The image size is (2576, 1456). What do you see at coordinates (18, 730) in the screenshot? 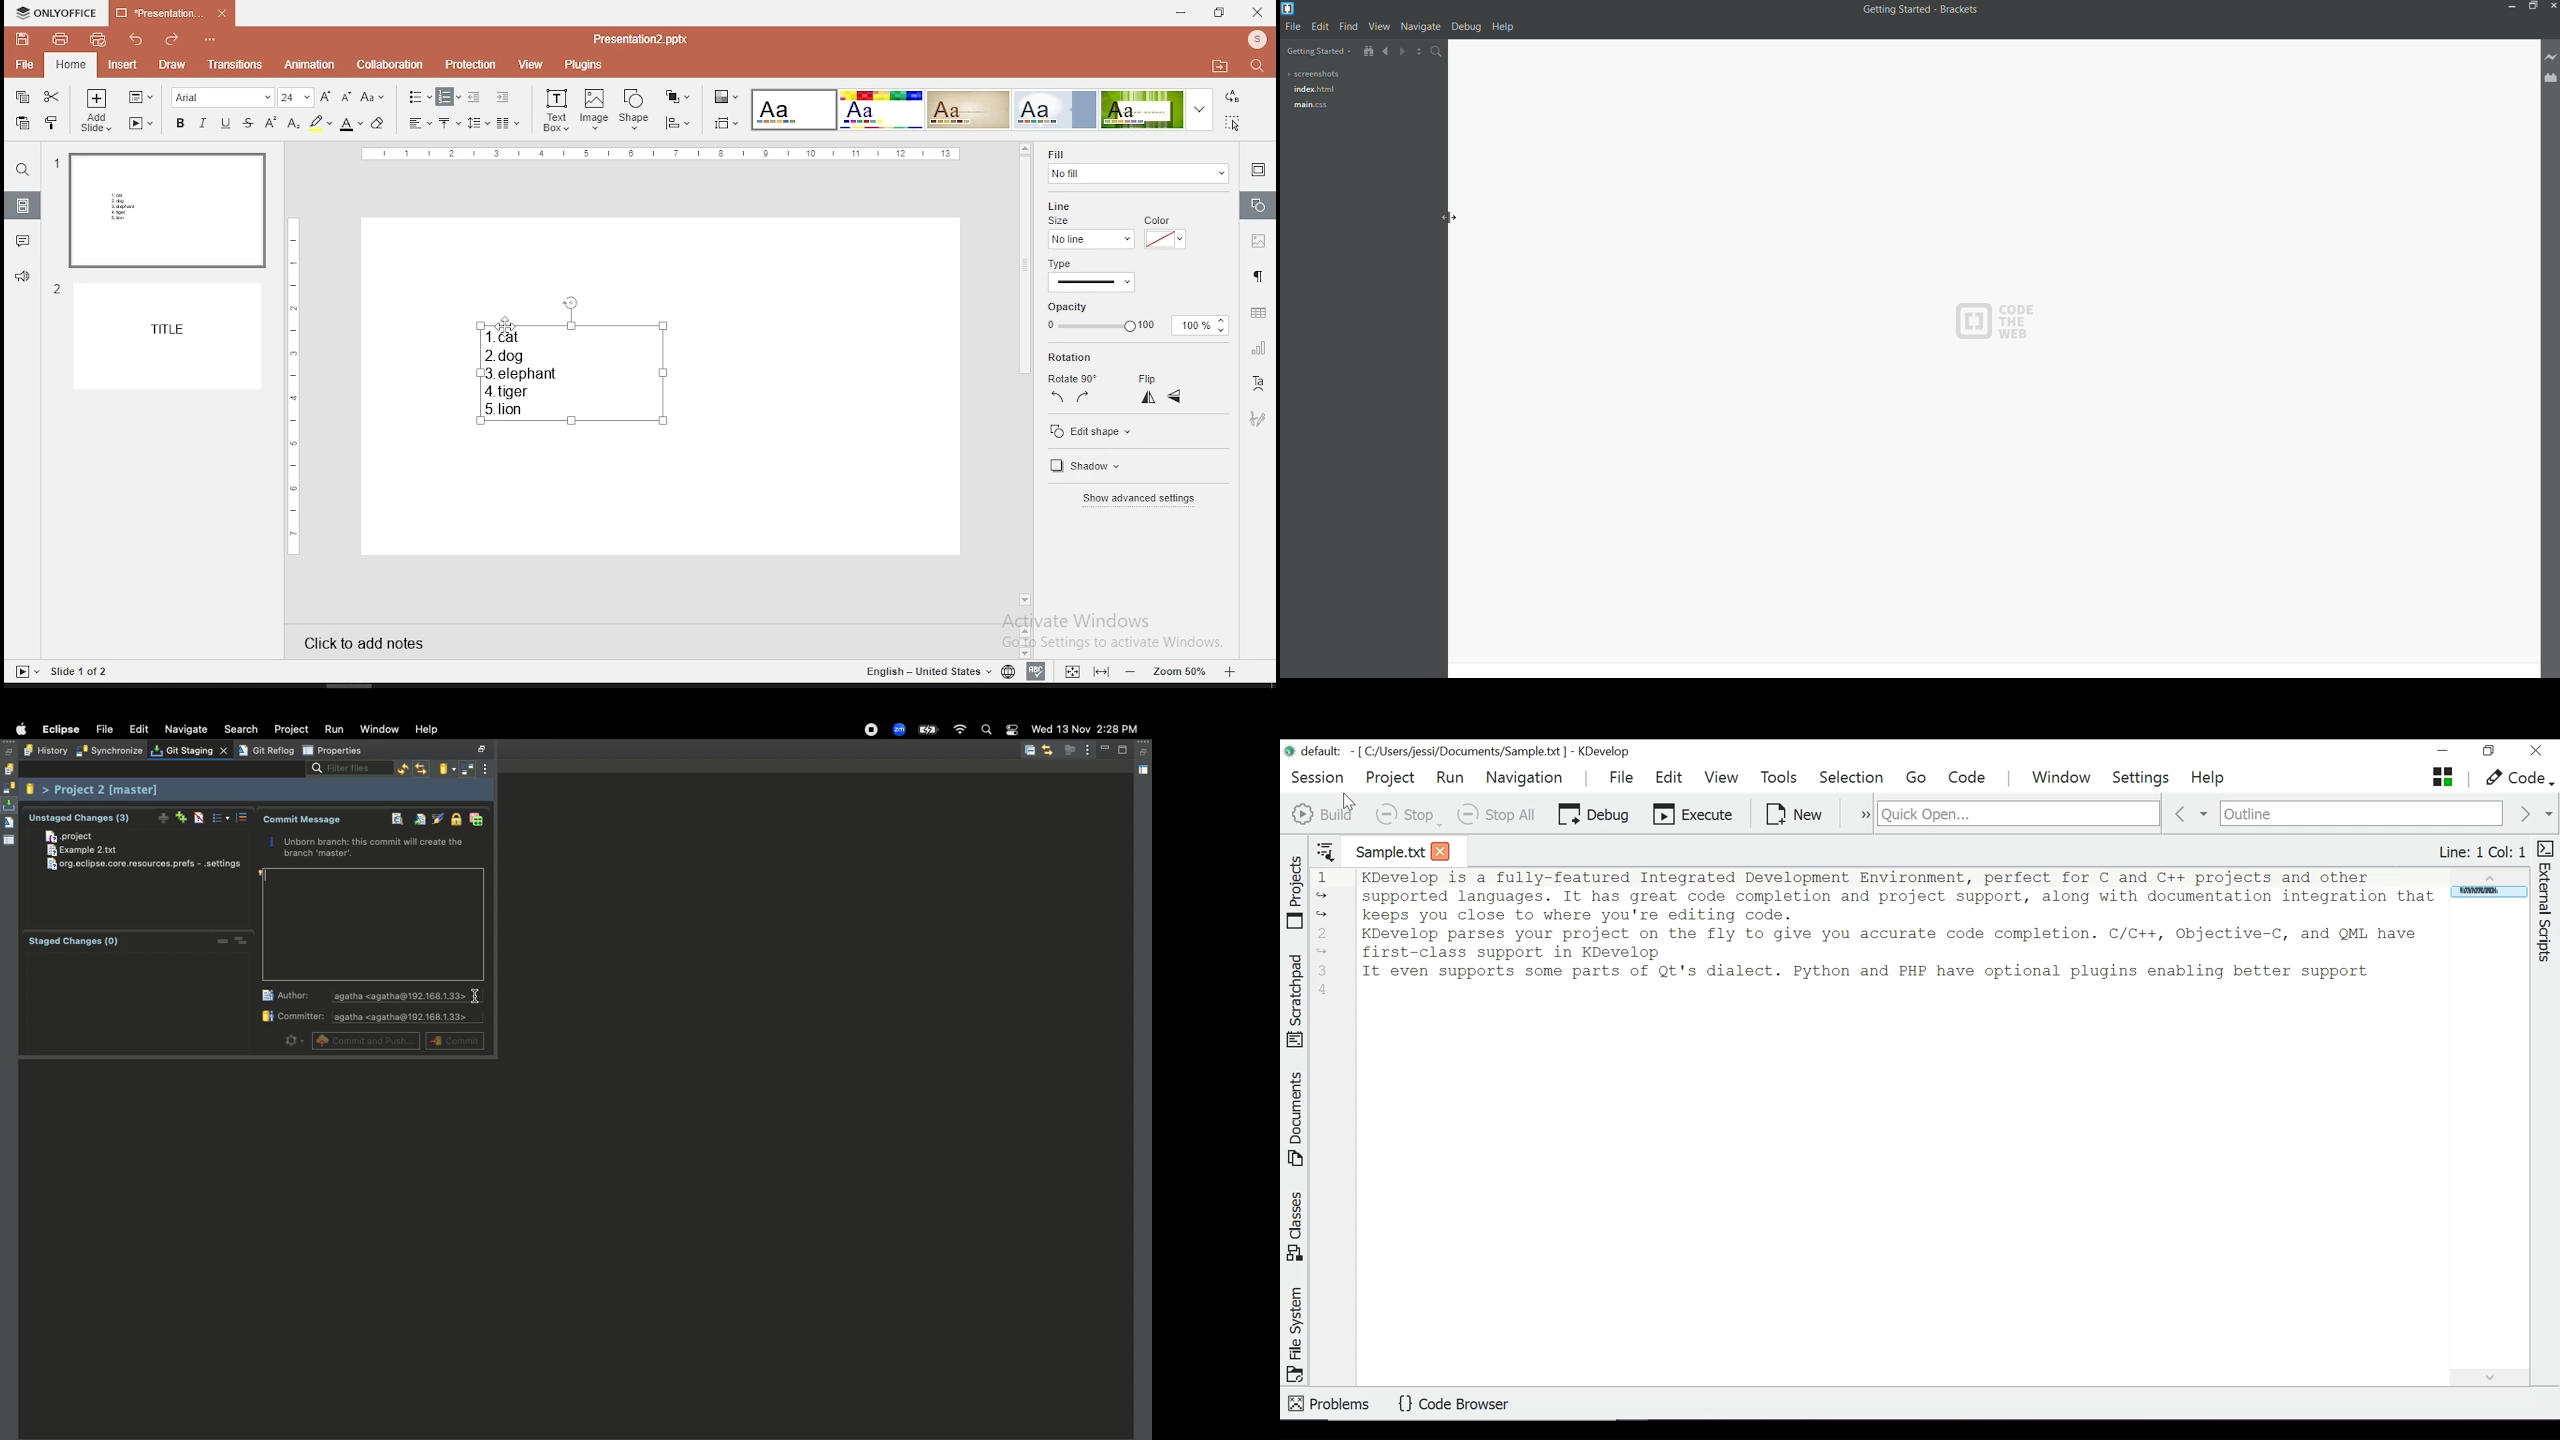
I see `Apple logo` at bounding box center [18, 730].